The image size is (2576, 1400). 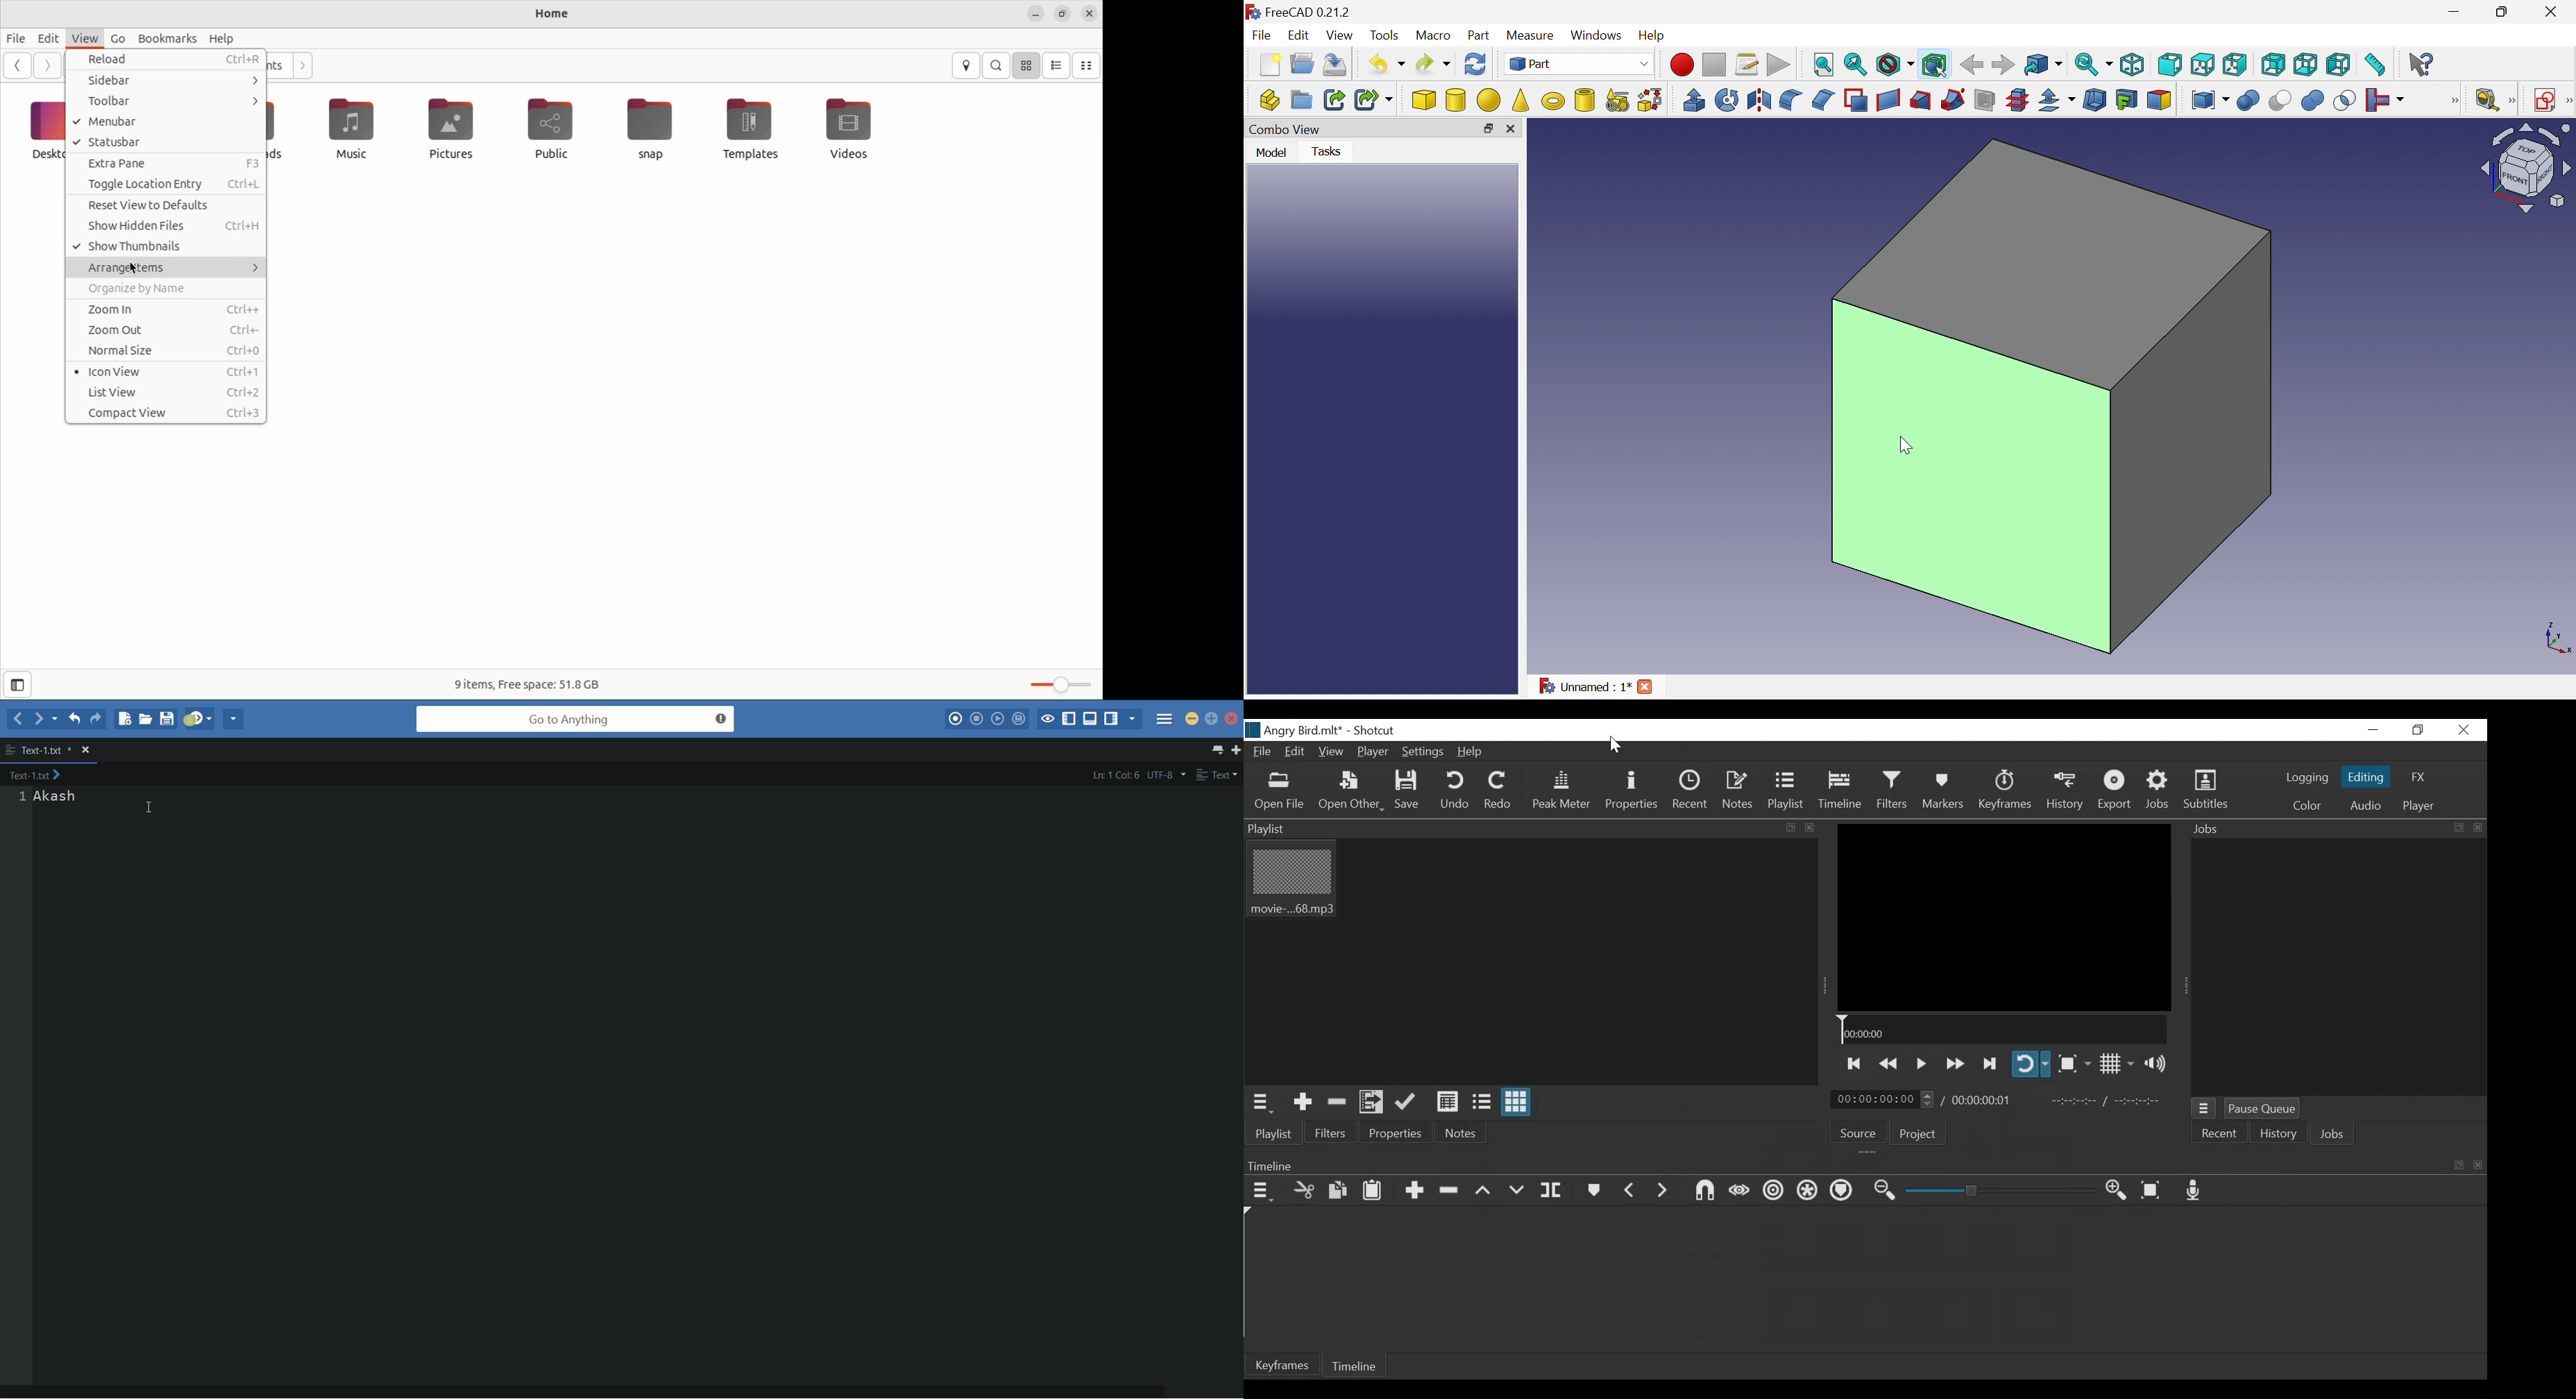 What do you see at coordinates (1855, 1062) in the screenshot?
I see `Skip to the next to point` at bounding box center [1855, 1062].